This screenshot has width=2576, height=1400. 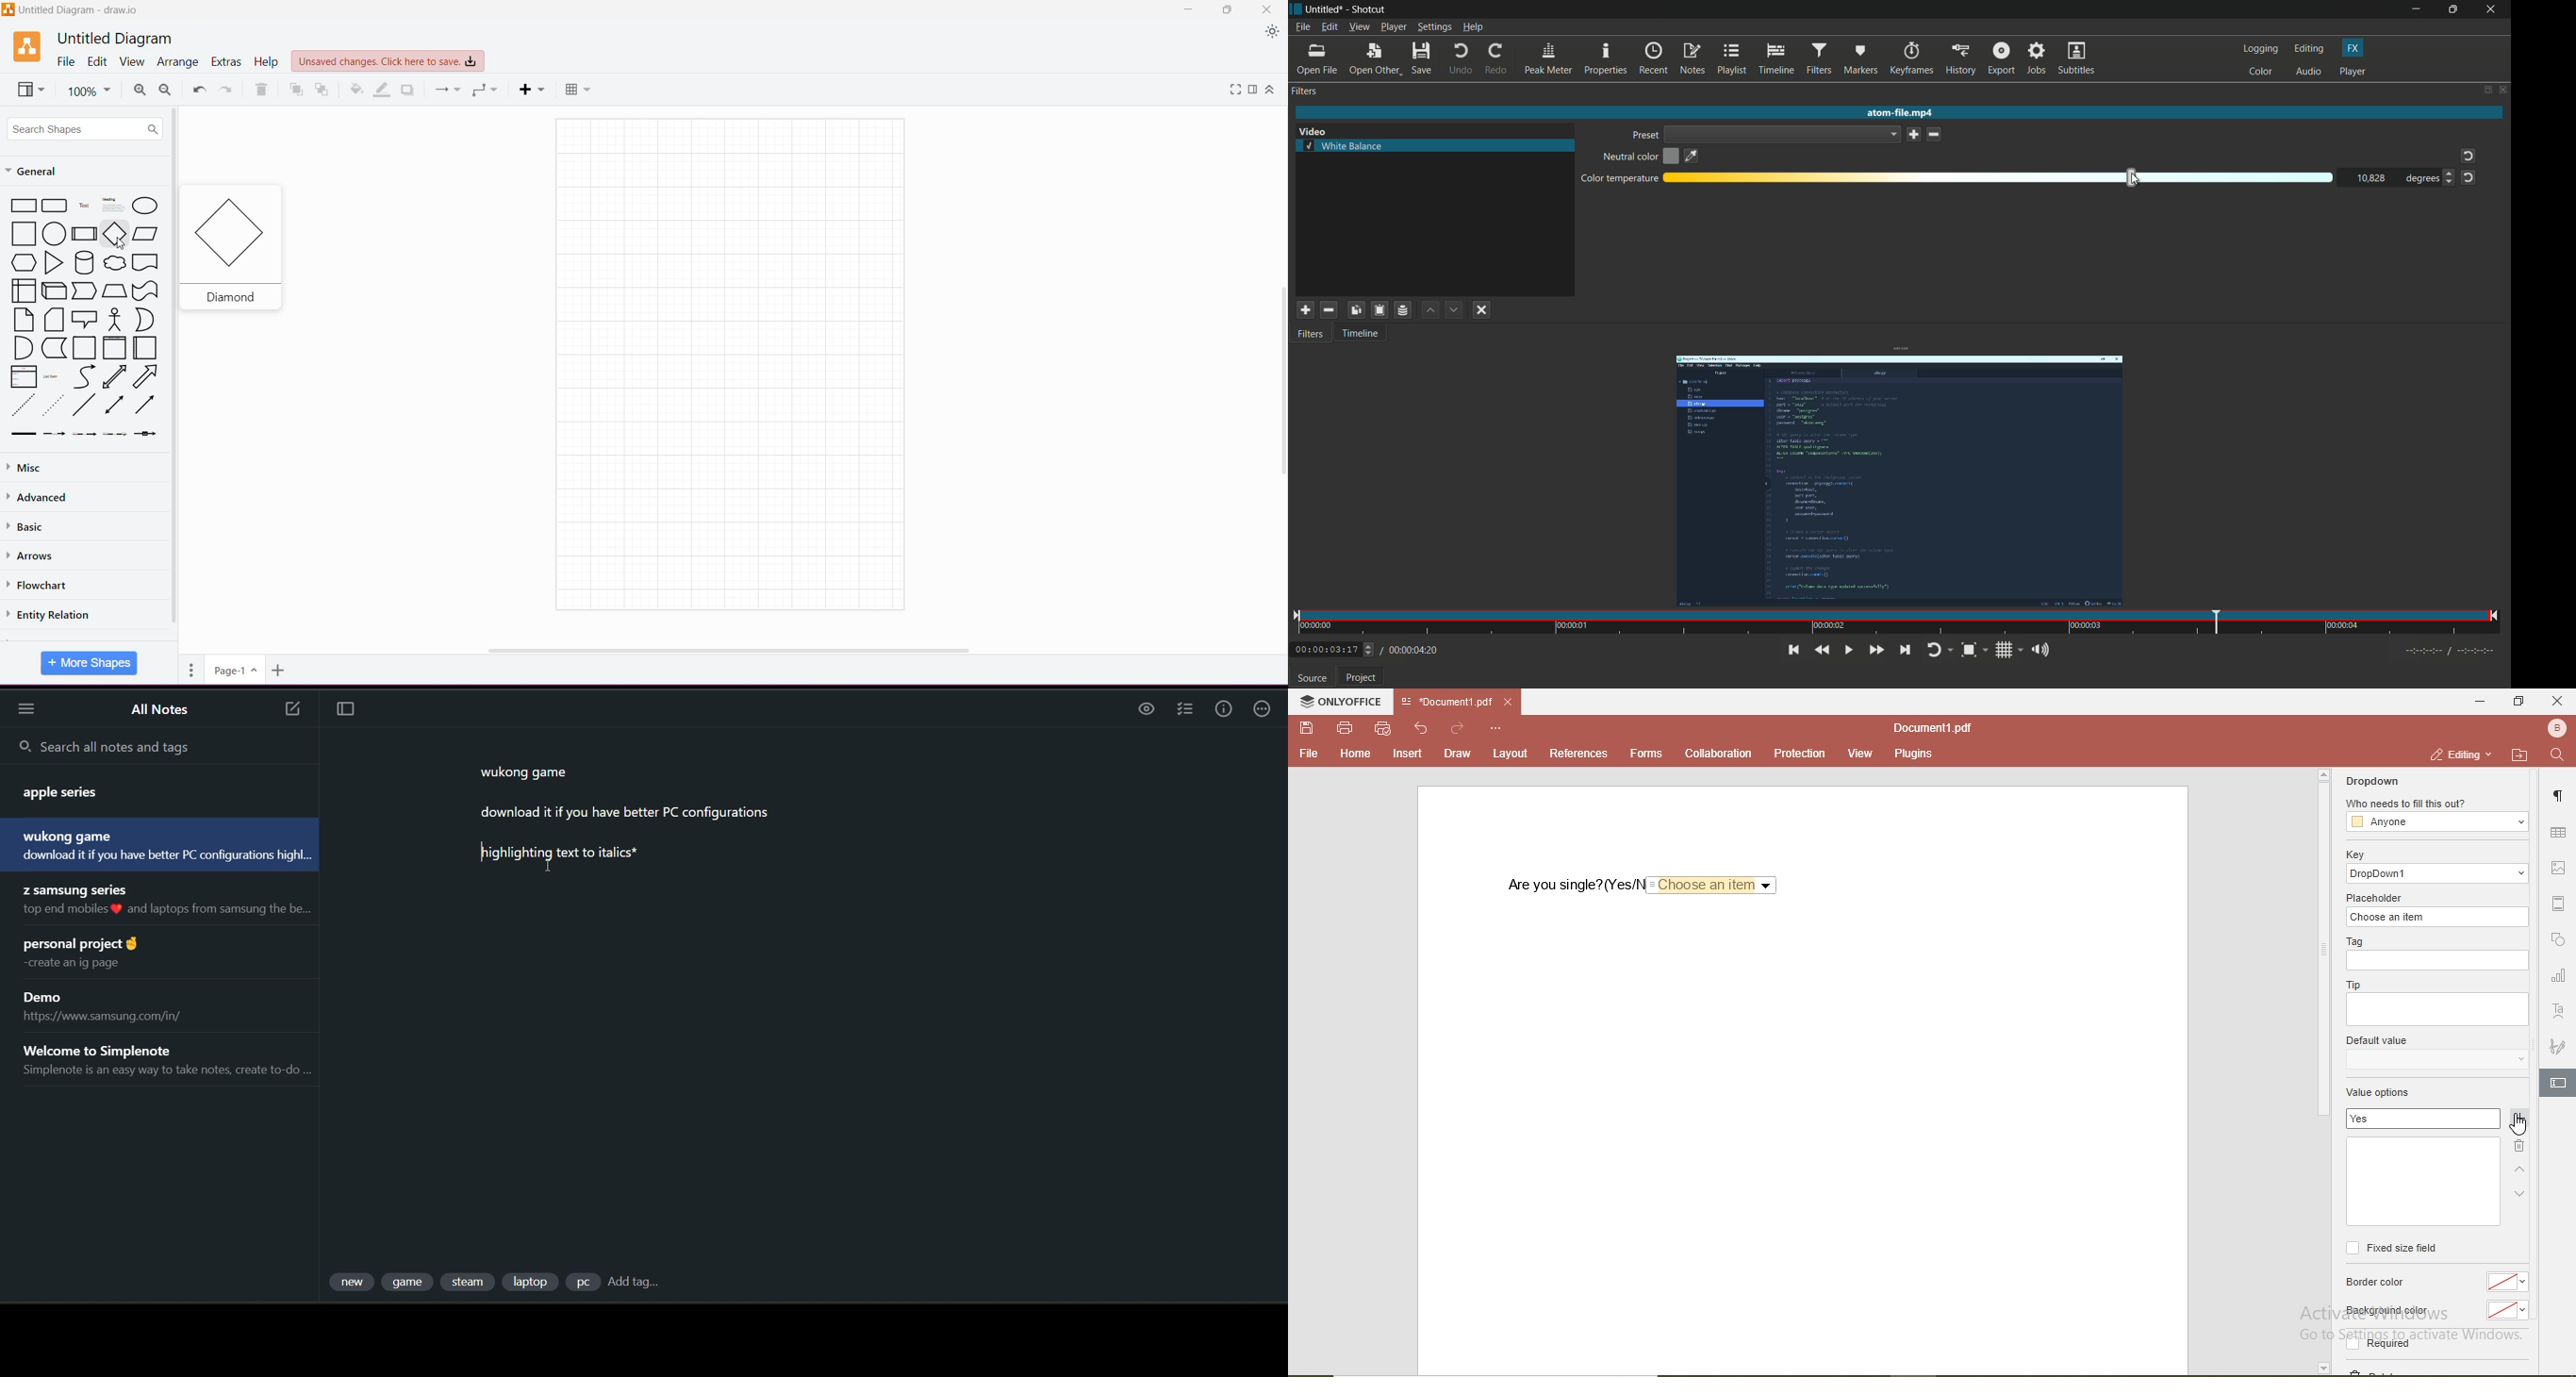 I want to click on file menu, so click(x=1303, y=26).